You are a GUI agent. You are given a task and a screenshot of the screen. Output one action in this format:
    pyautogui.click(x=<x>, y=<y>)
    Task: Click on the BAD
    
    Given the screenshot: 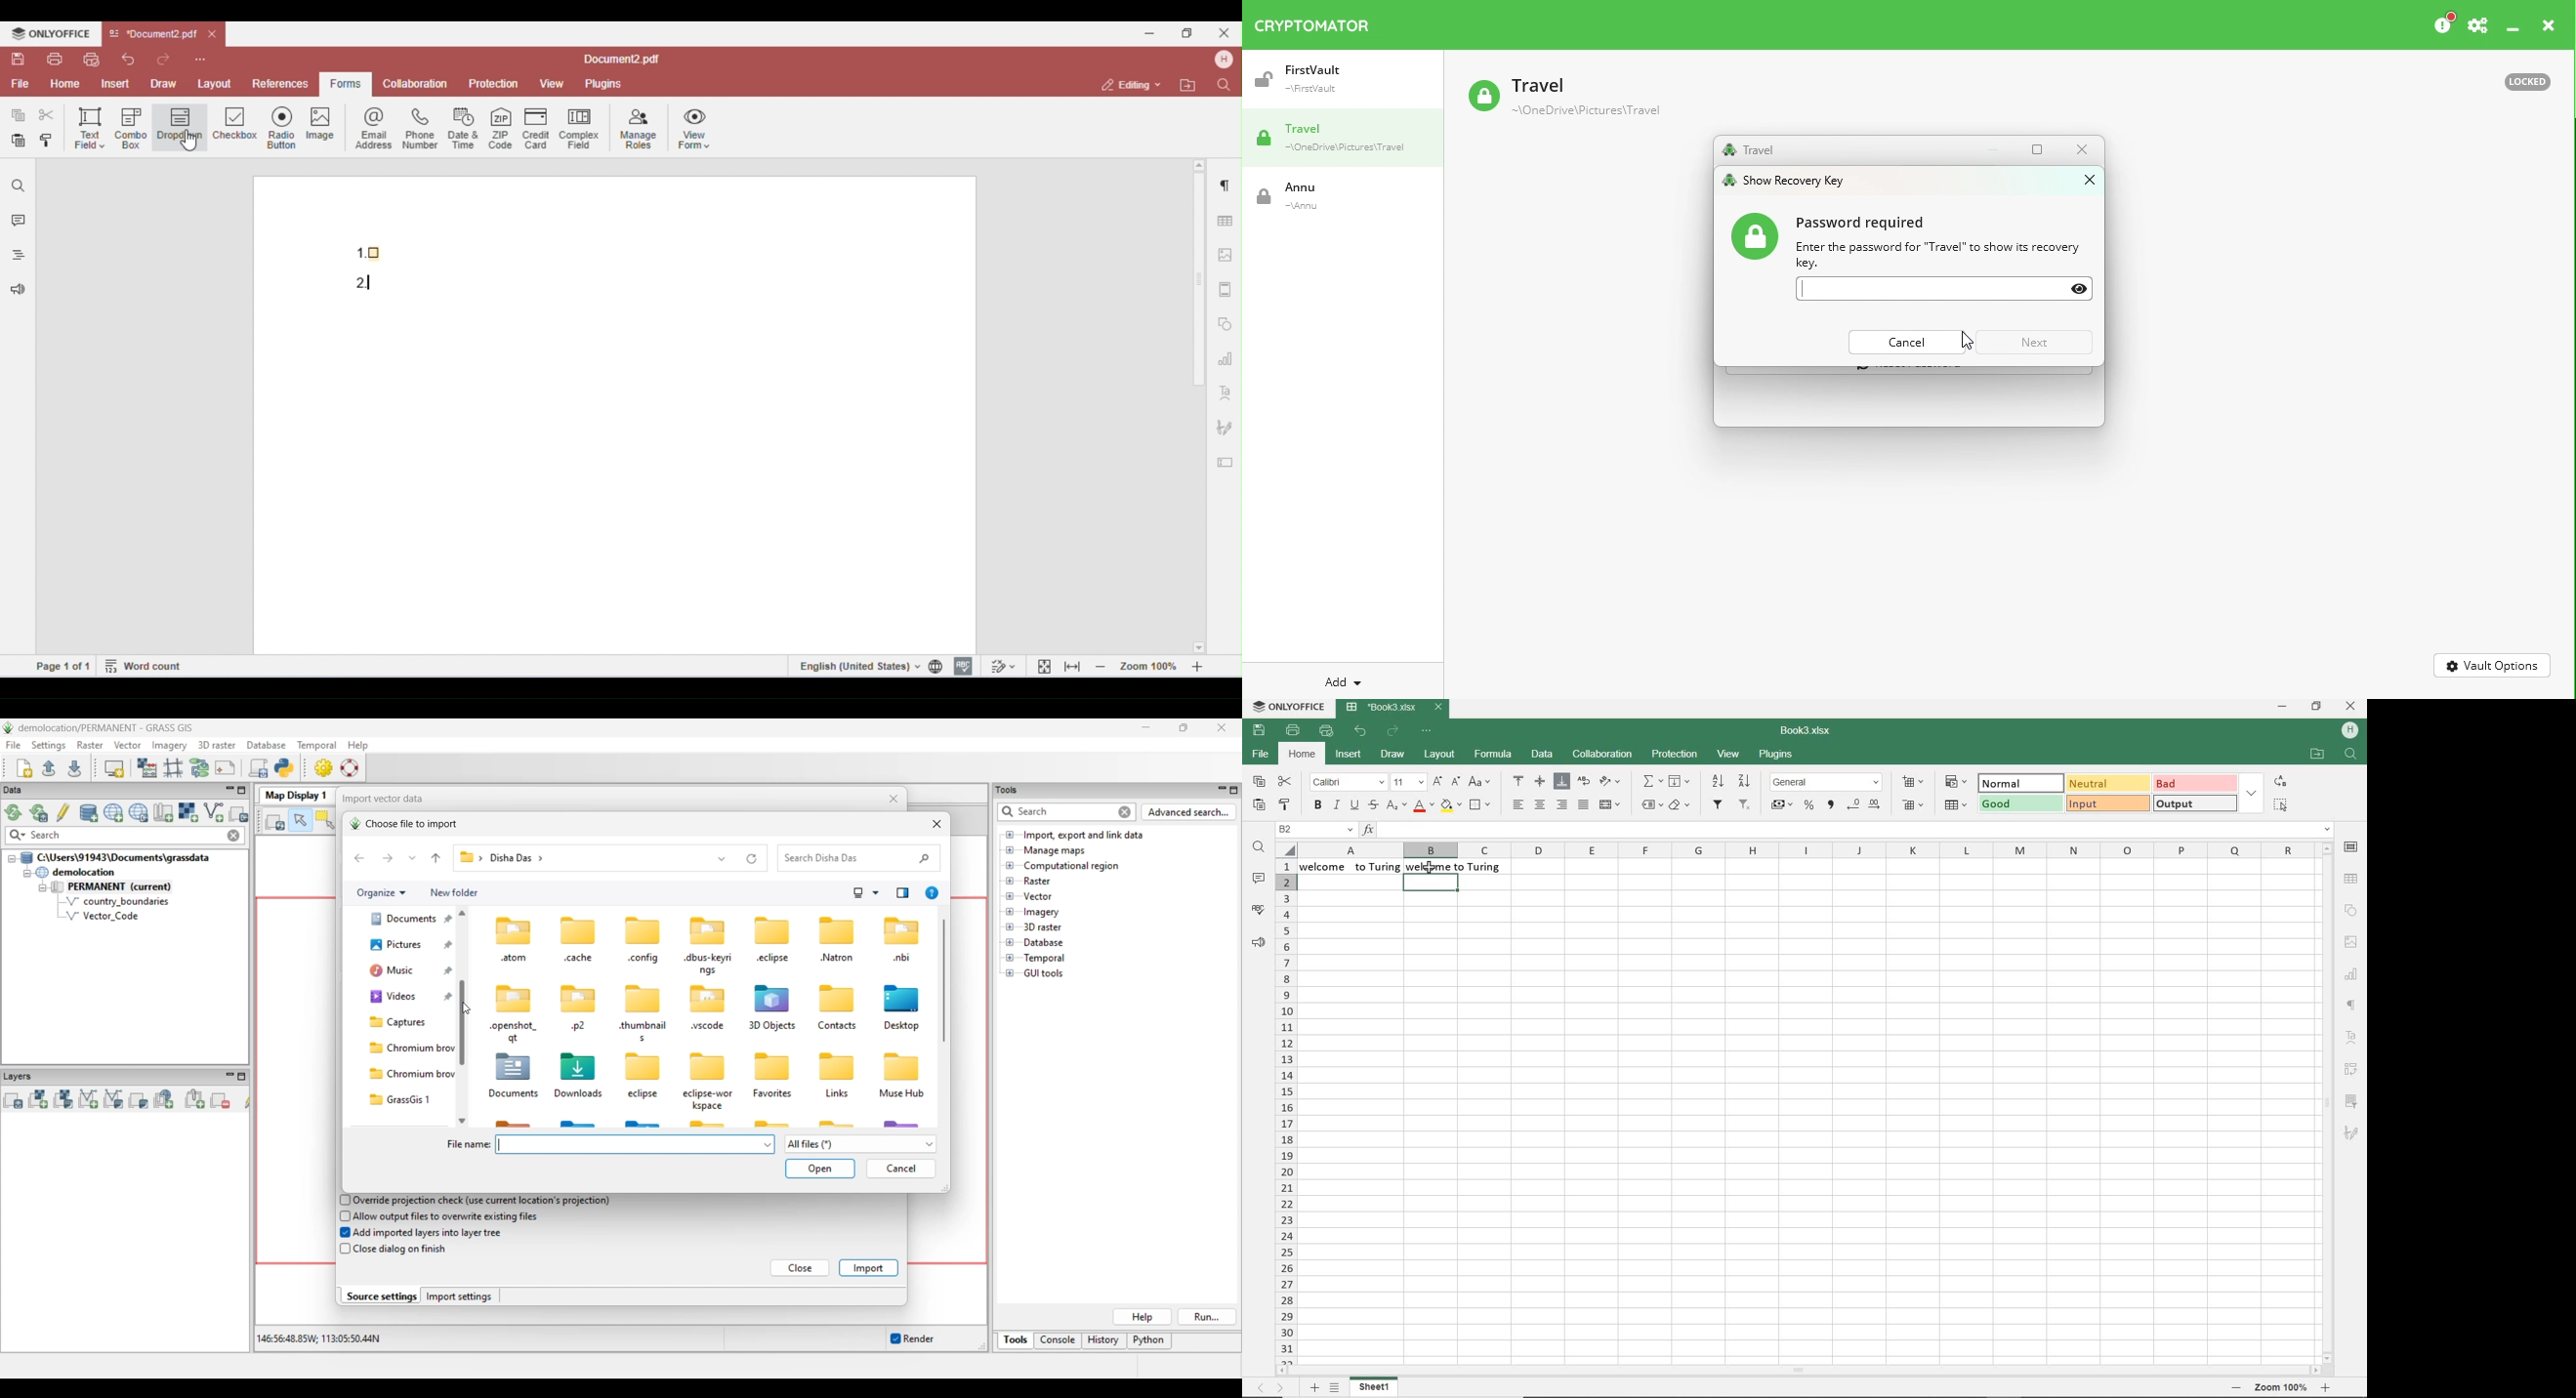 What is the action you would take?
    pyautogui.click(x=2192, y=783)
    